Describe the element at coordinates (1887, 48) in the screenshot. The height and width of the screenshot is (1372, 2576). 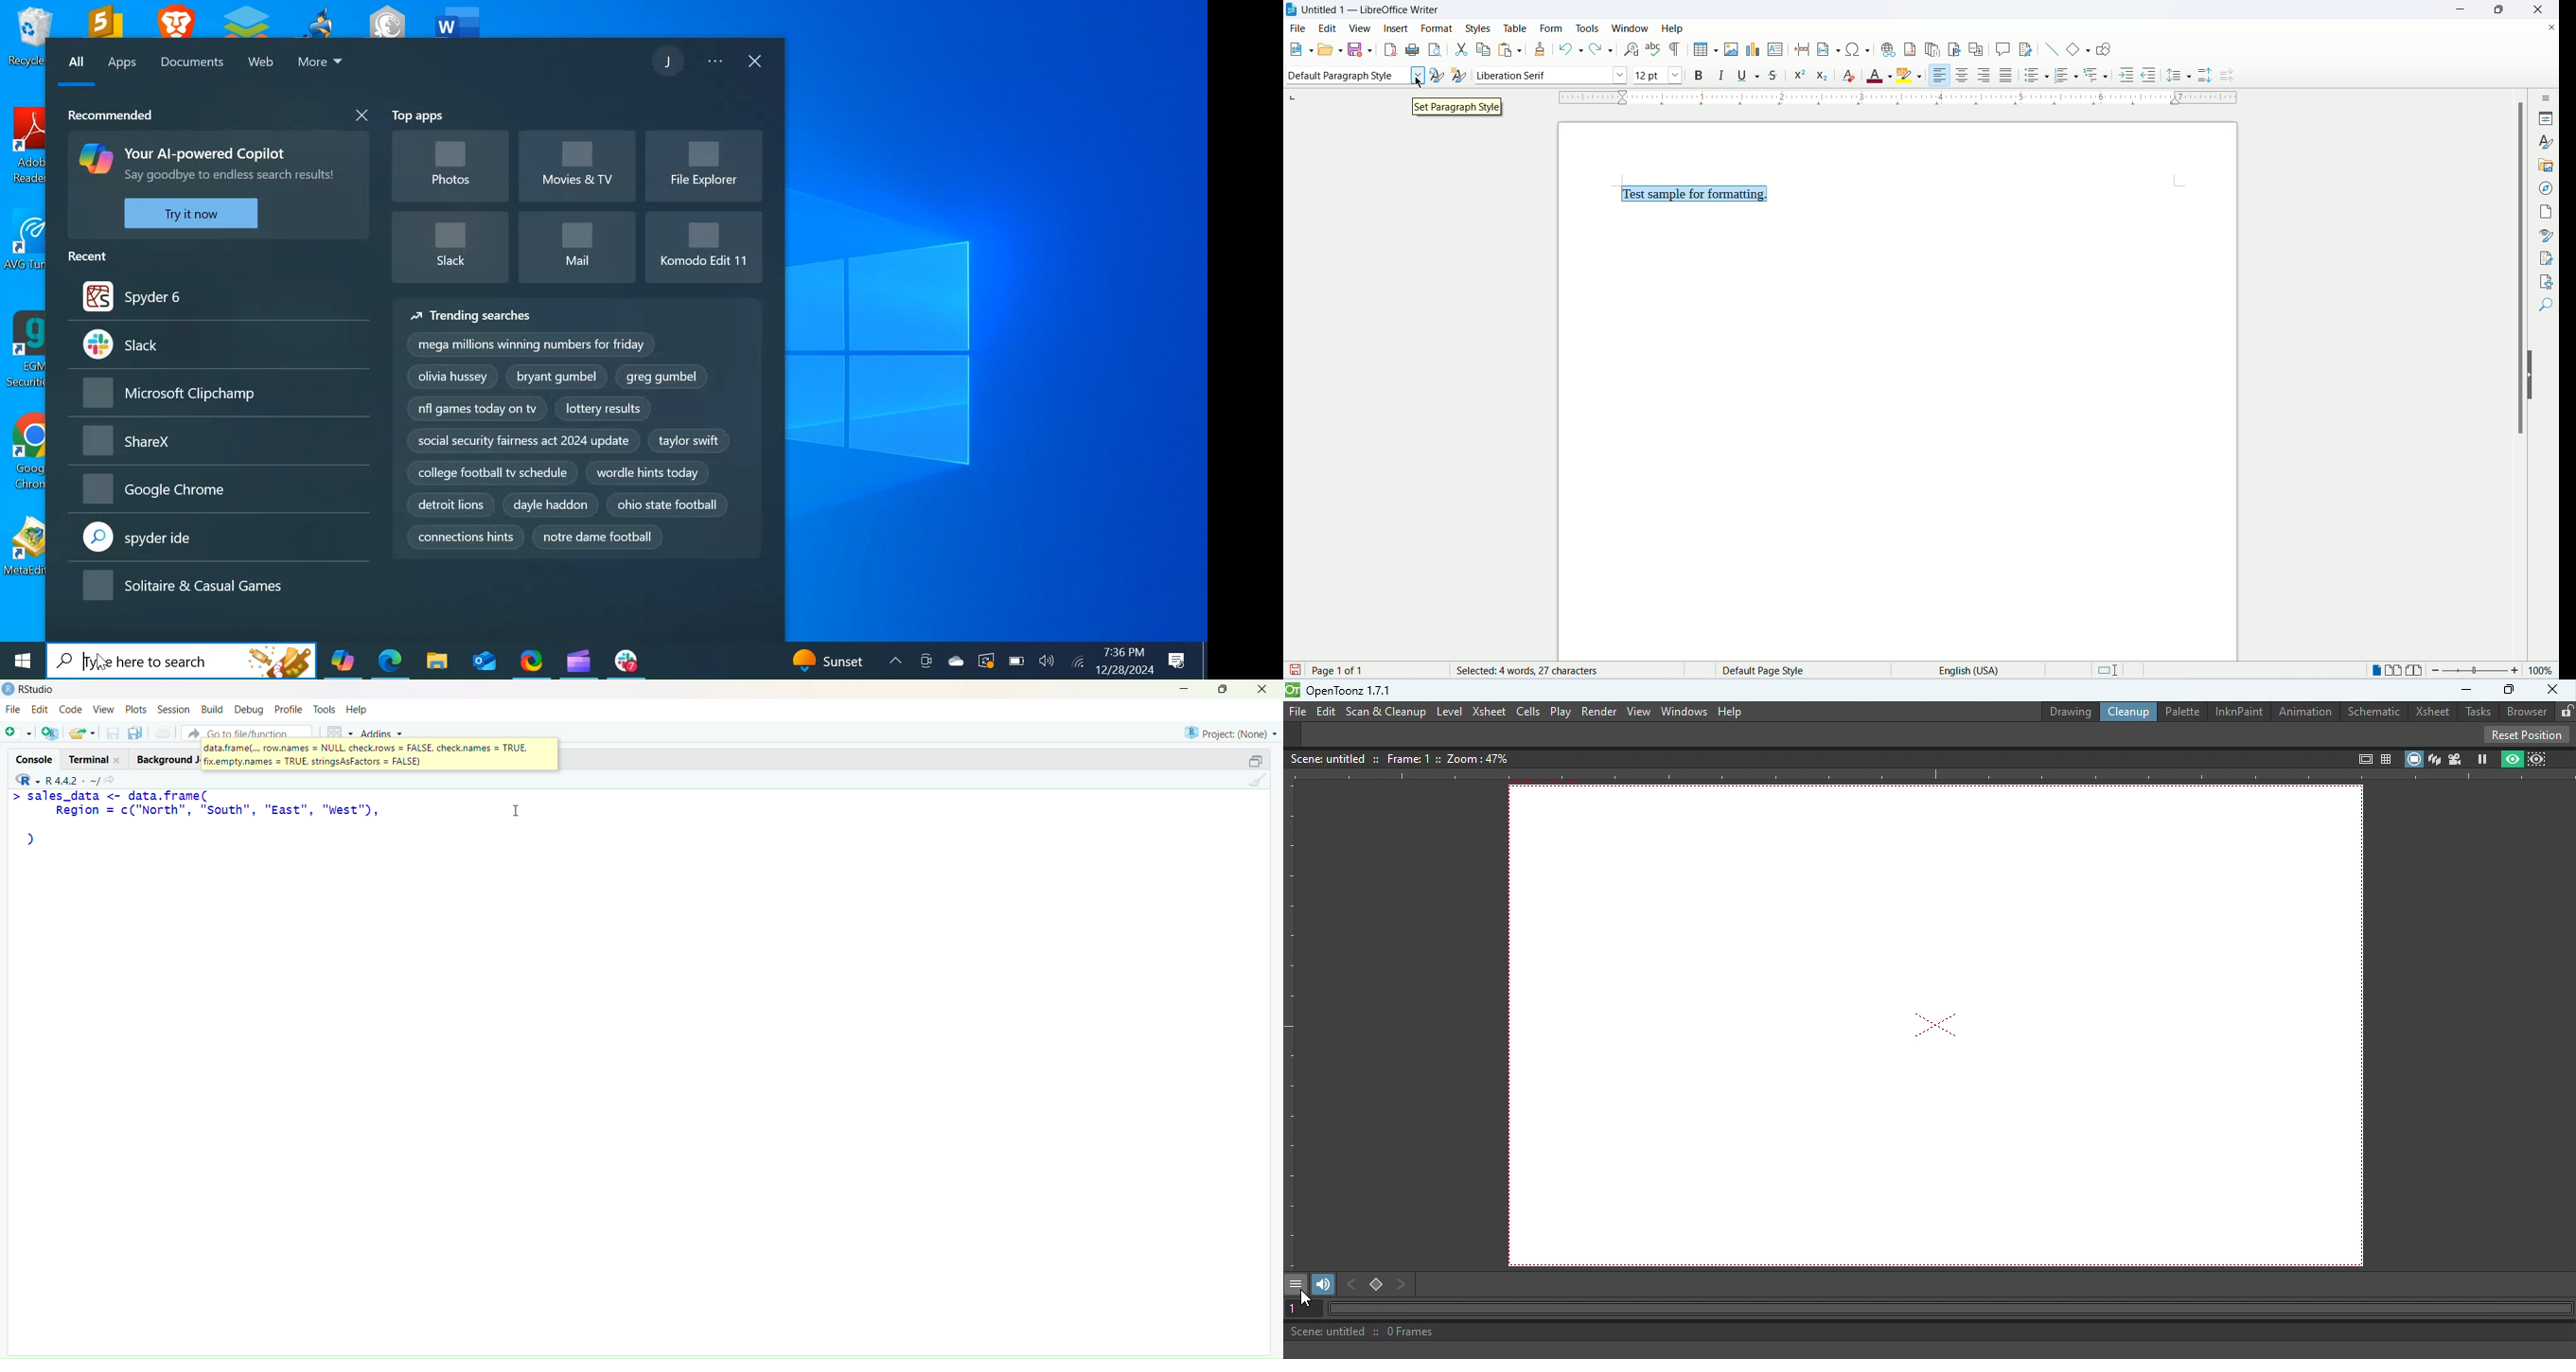
I see `insert hyperlink` at that location.